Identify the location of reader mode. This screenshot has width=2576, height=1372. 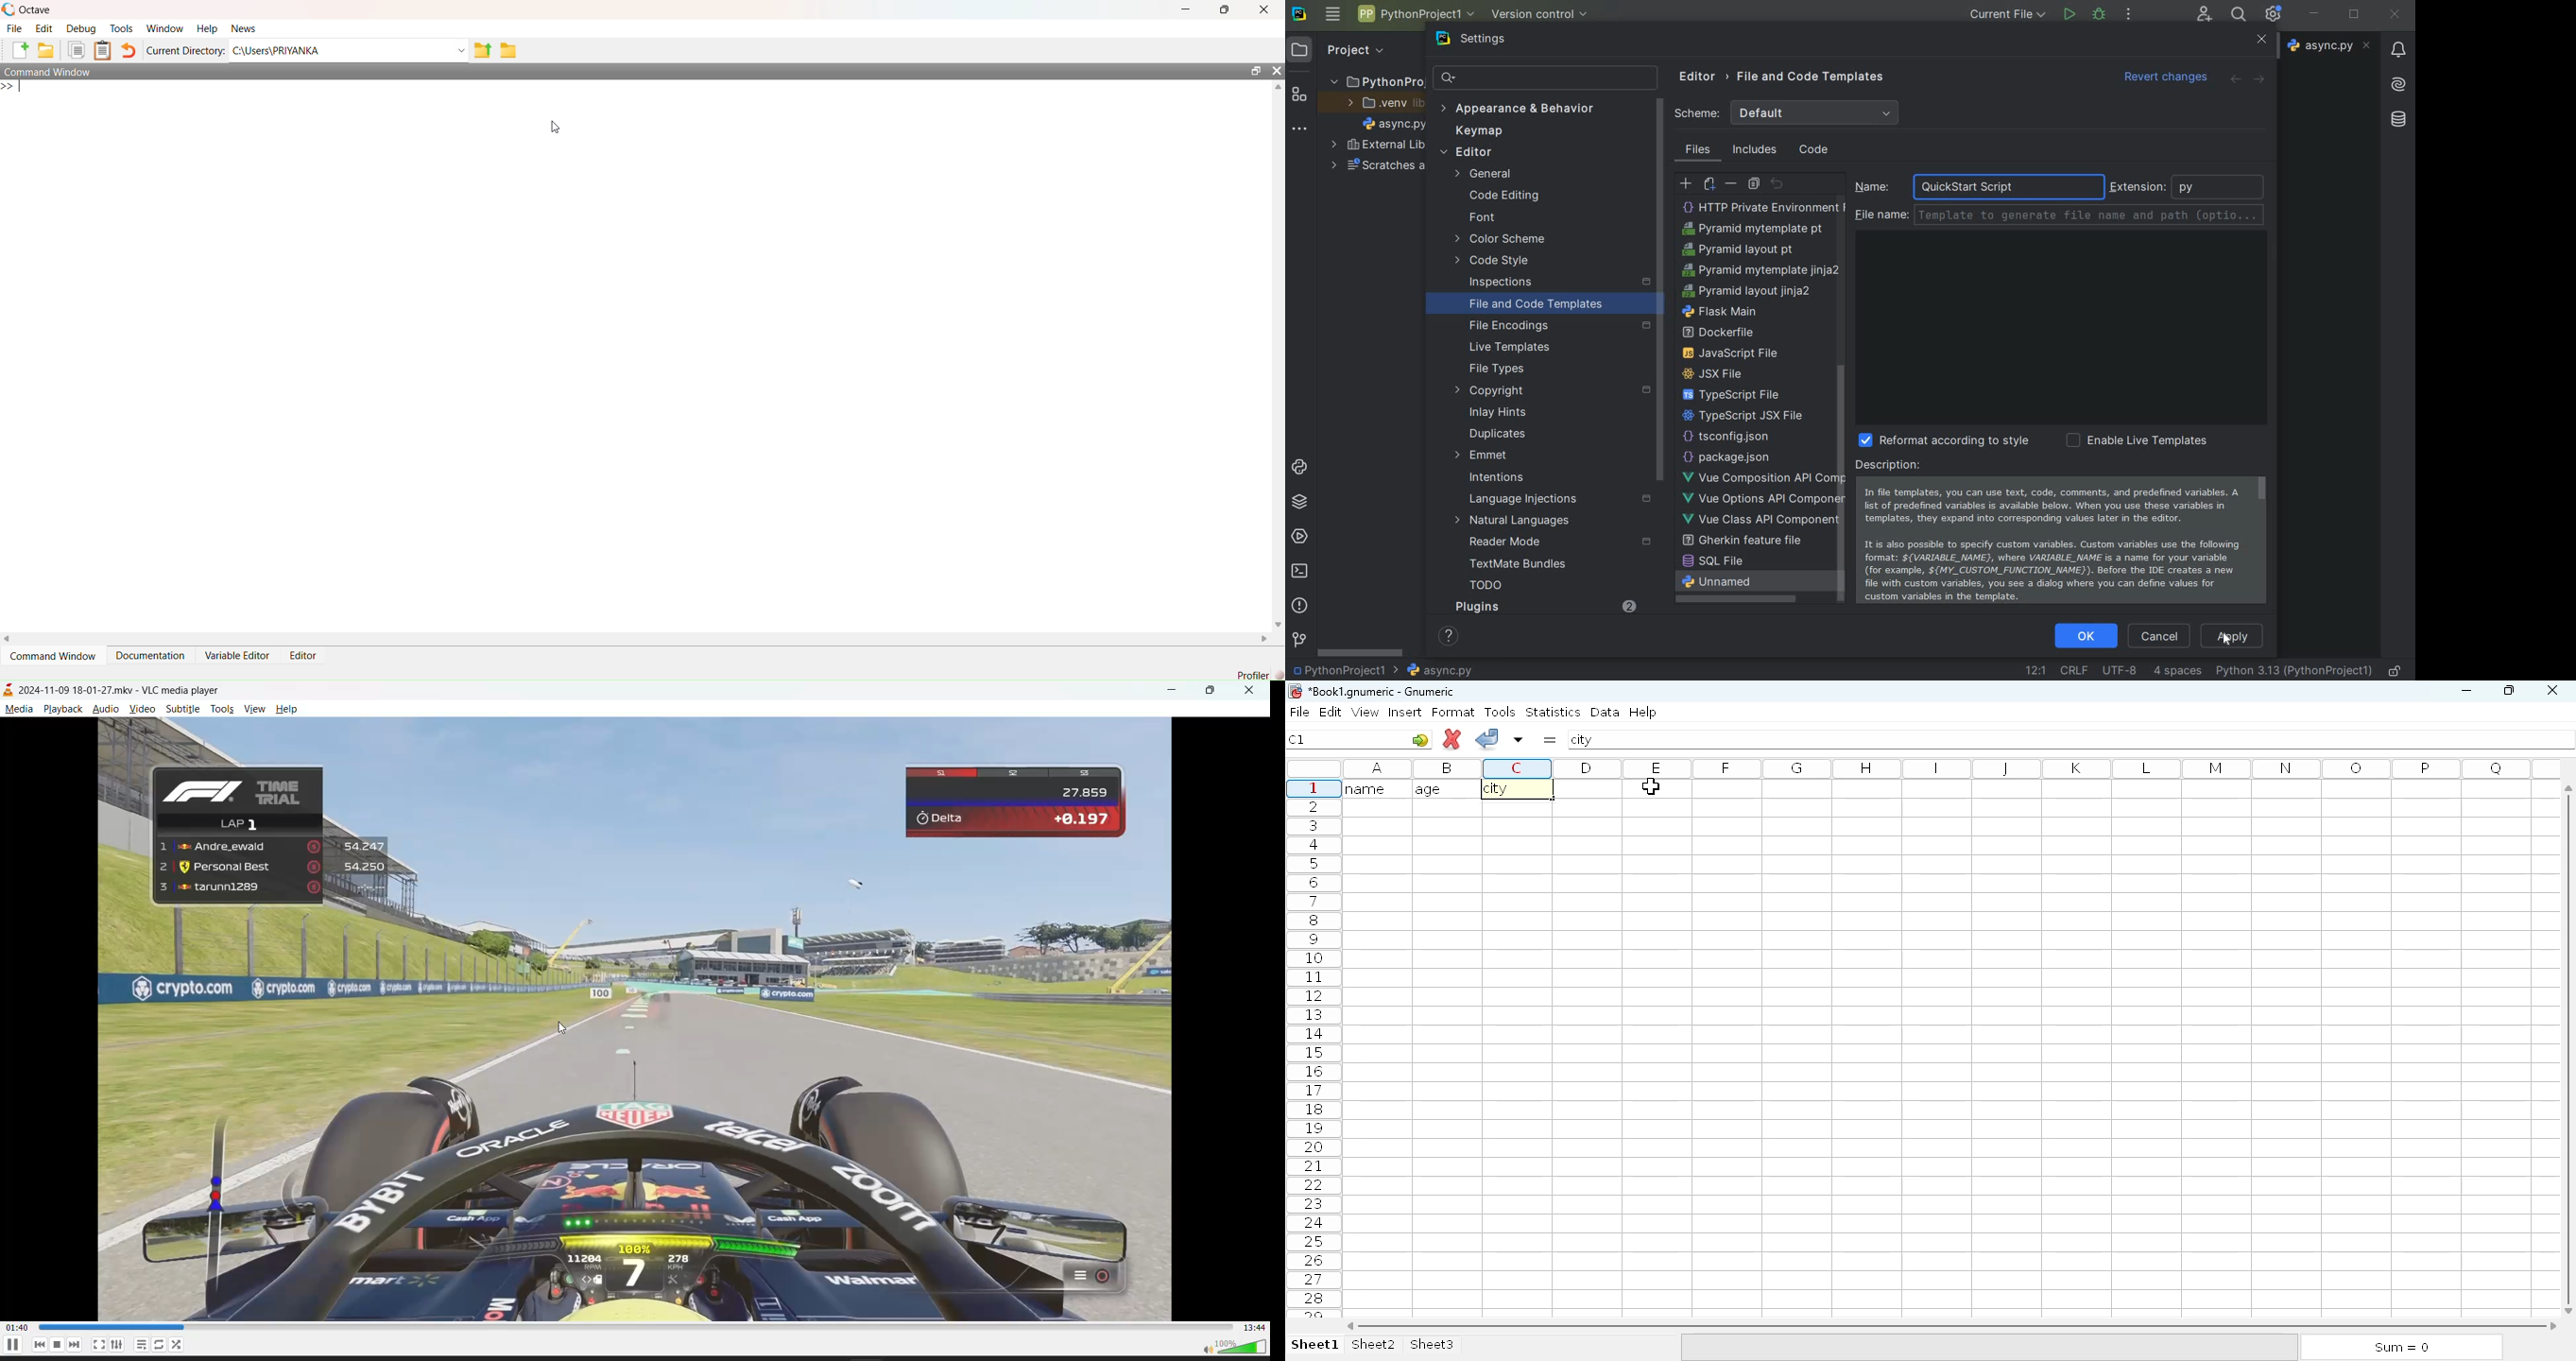
(1563, 544).